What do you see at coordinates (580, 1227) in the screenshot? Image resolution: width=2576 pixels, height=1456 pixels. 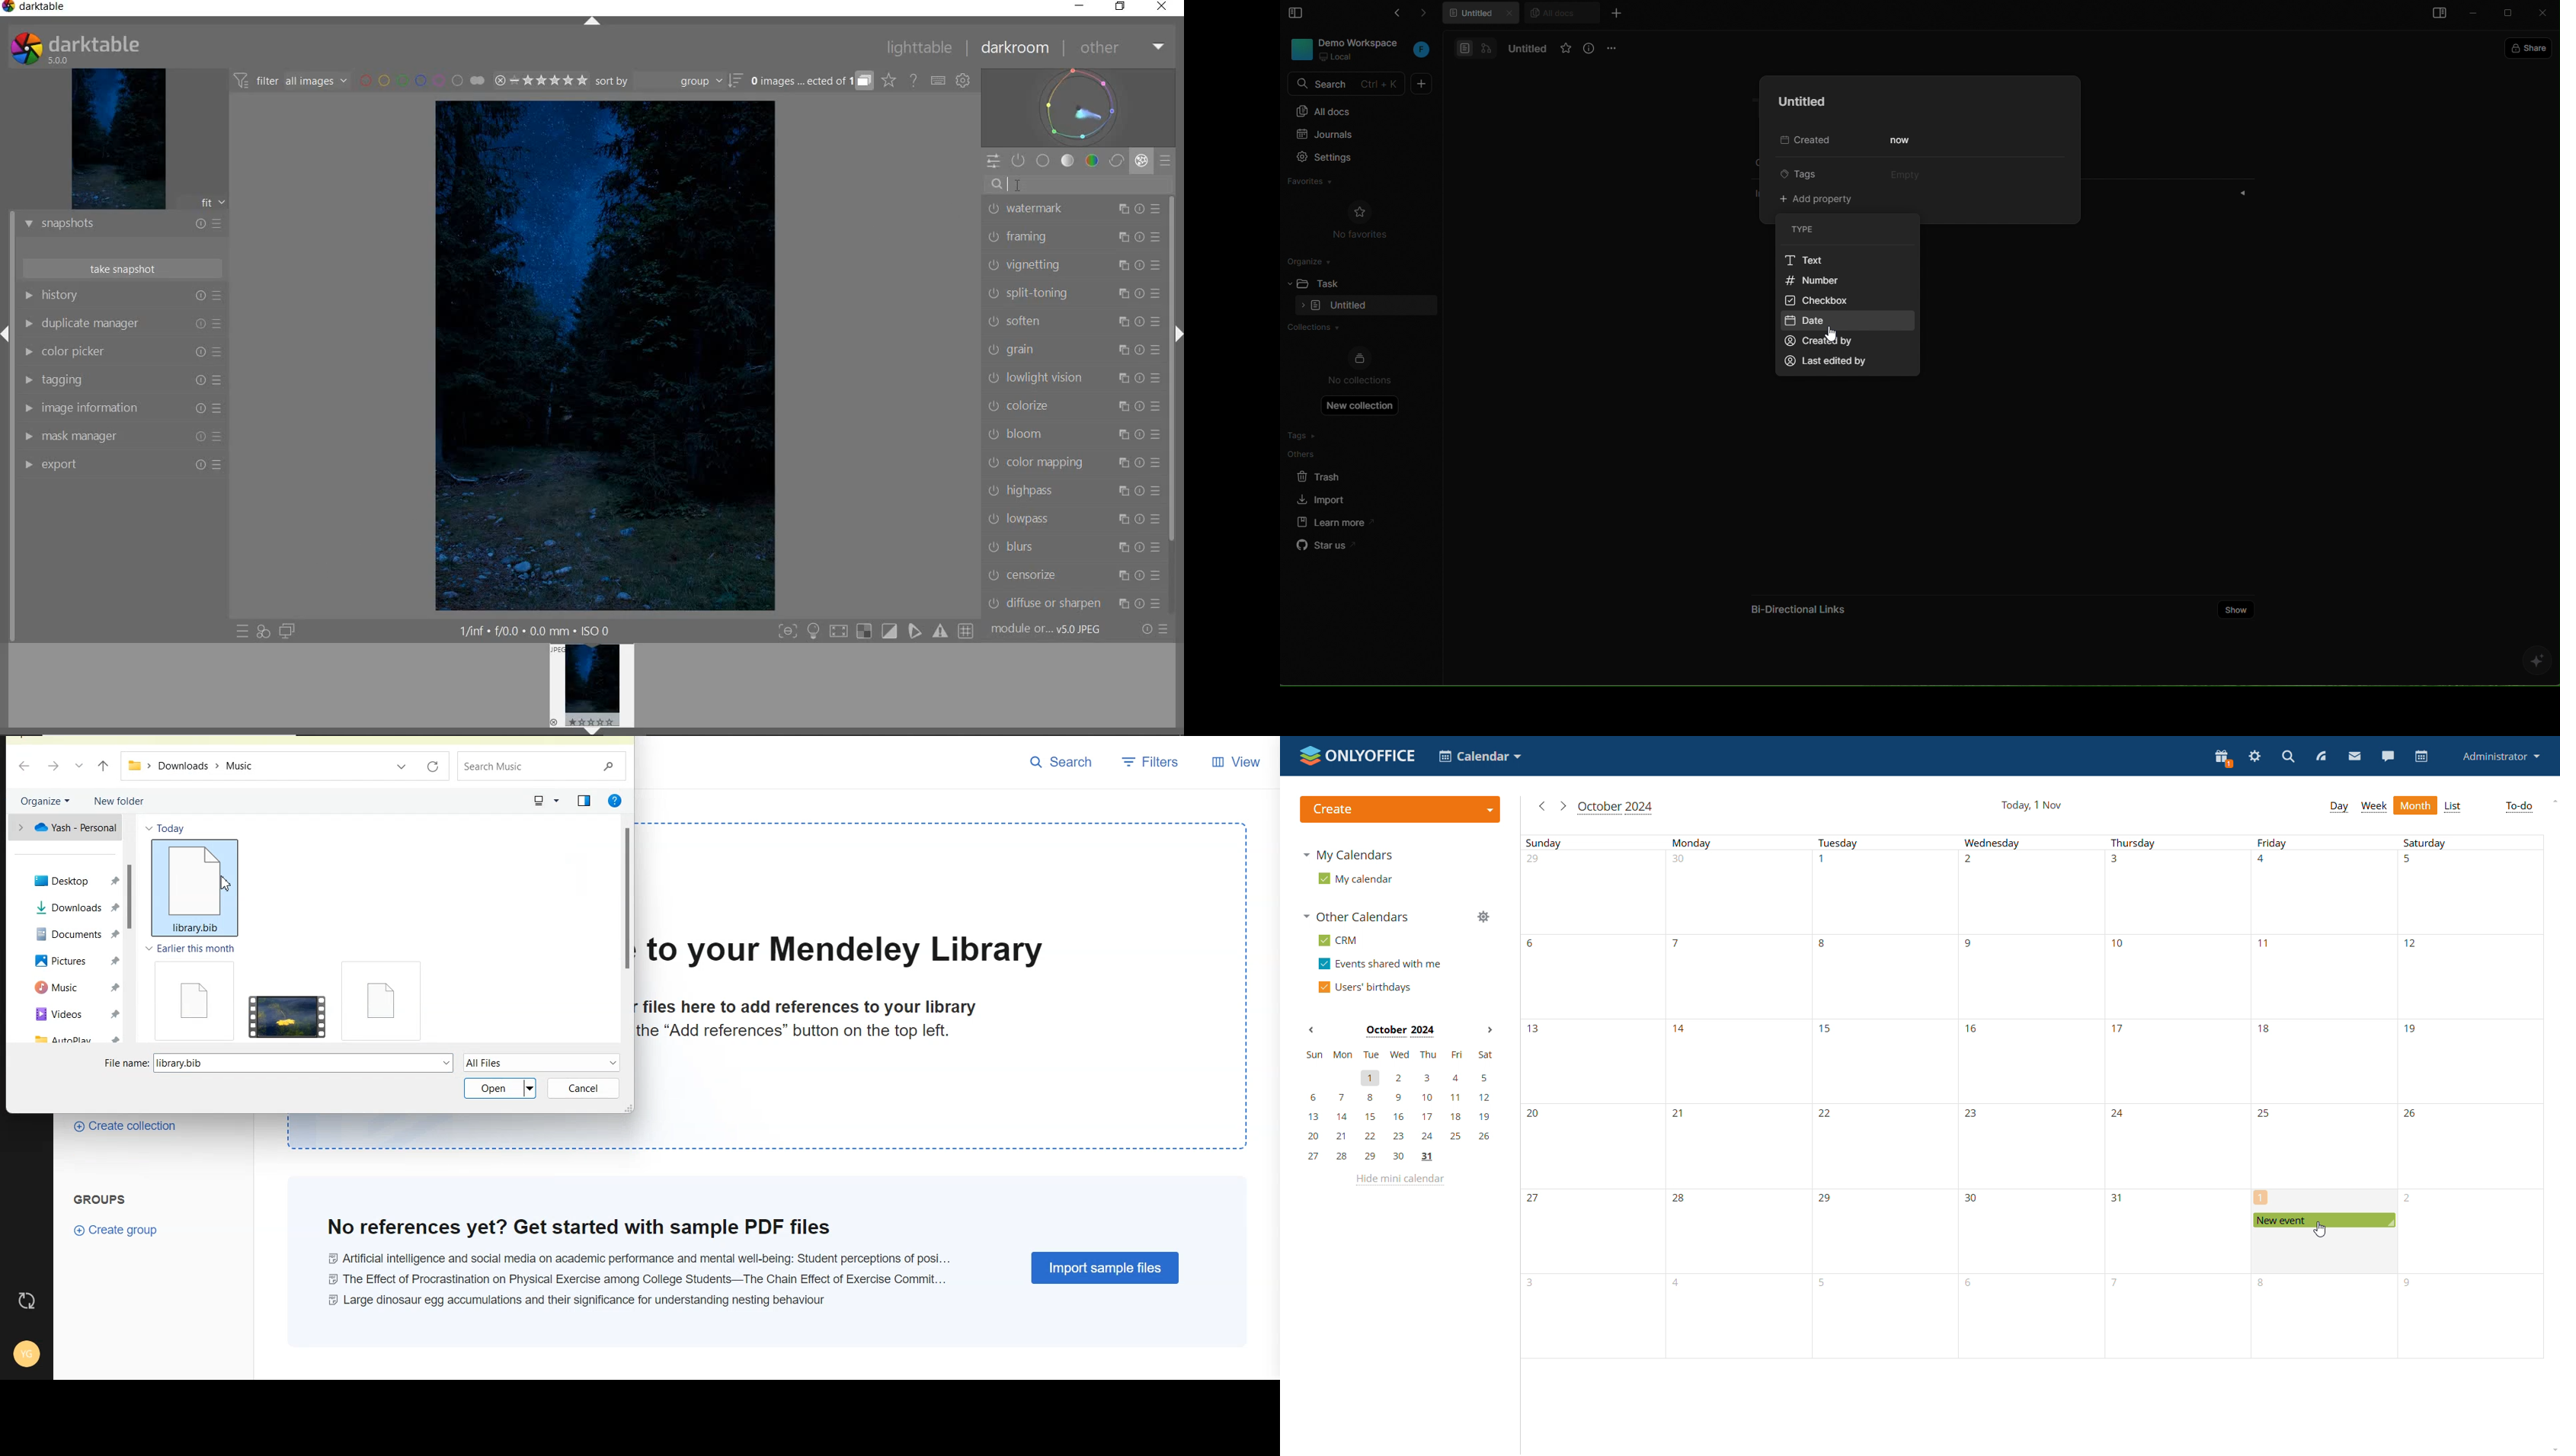 I see `No references yet? Get started with sample PDF files` at bounding box center [580, 1227].